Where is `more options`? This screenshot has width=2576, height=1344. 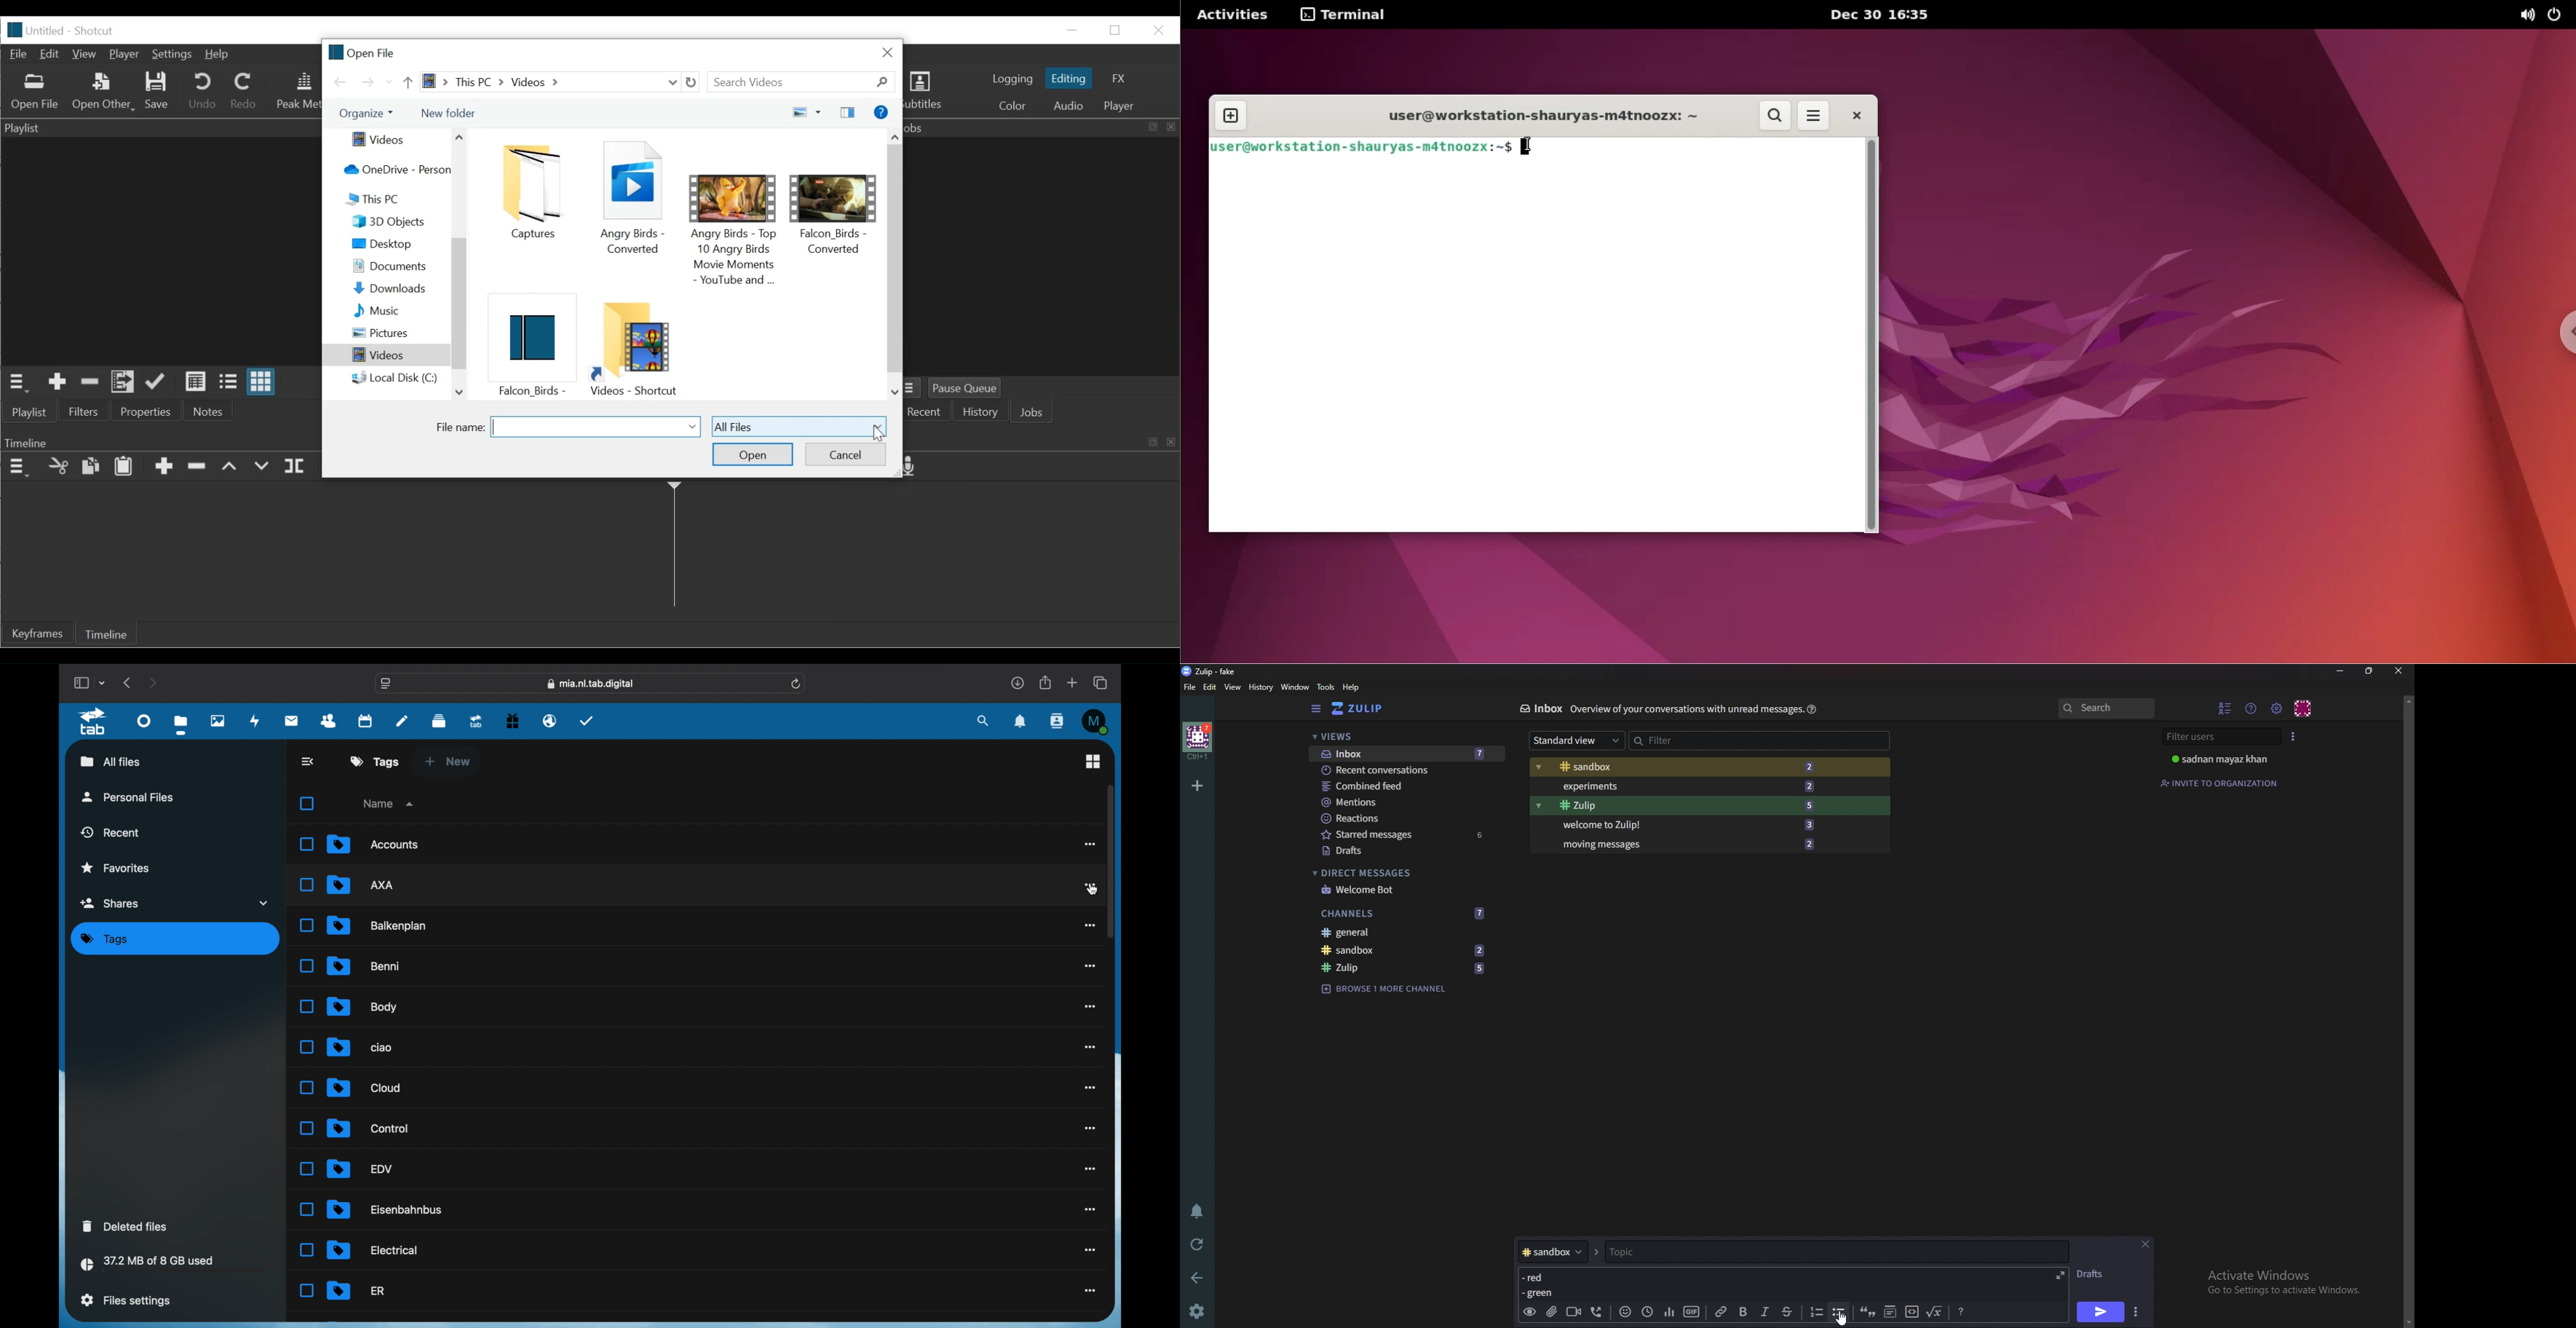 more options is located at coordinates (1090, 885).